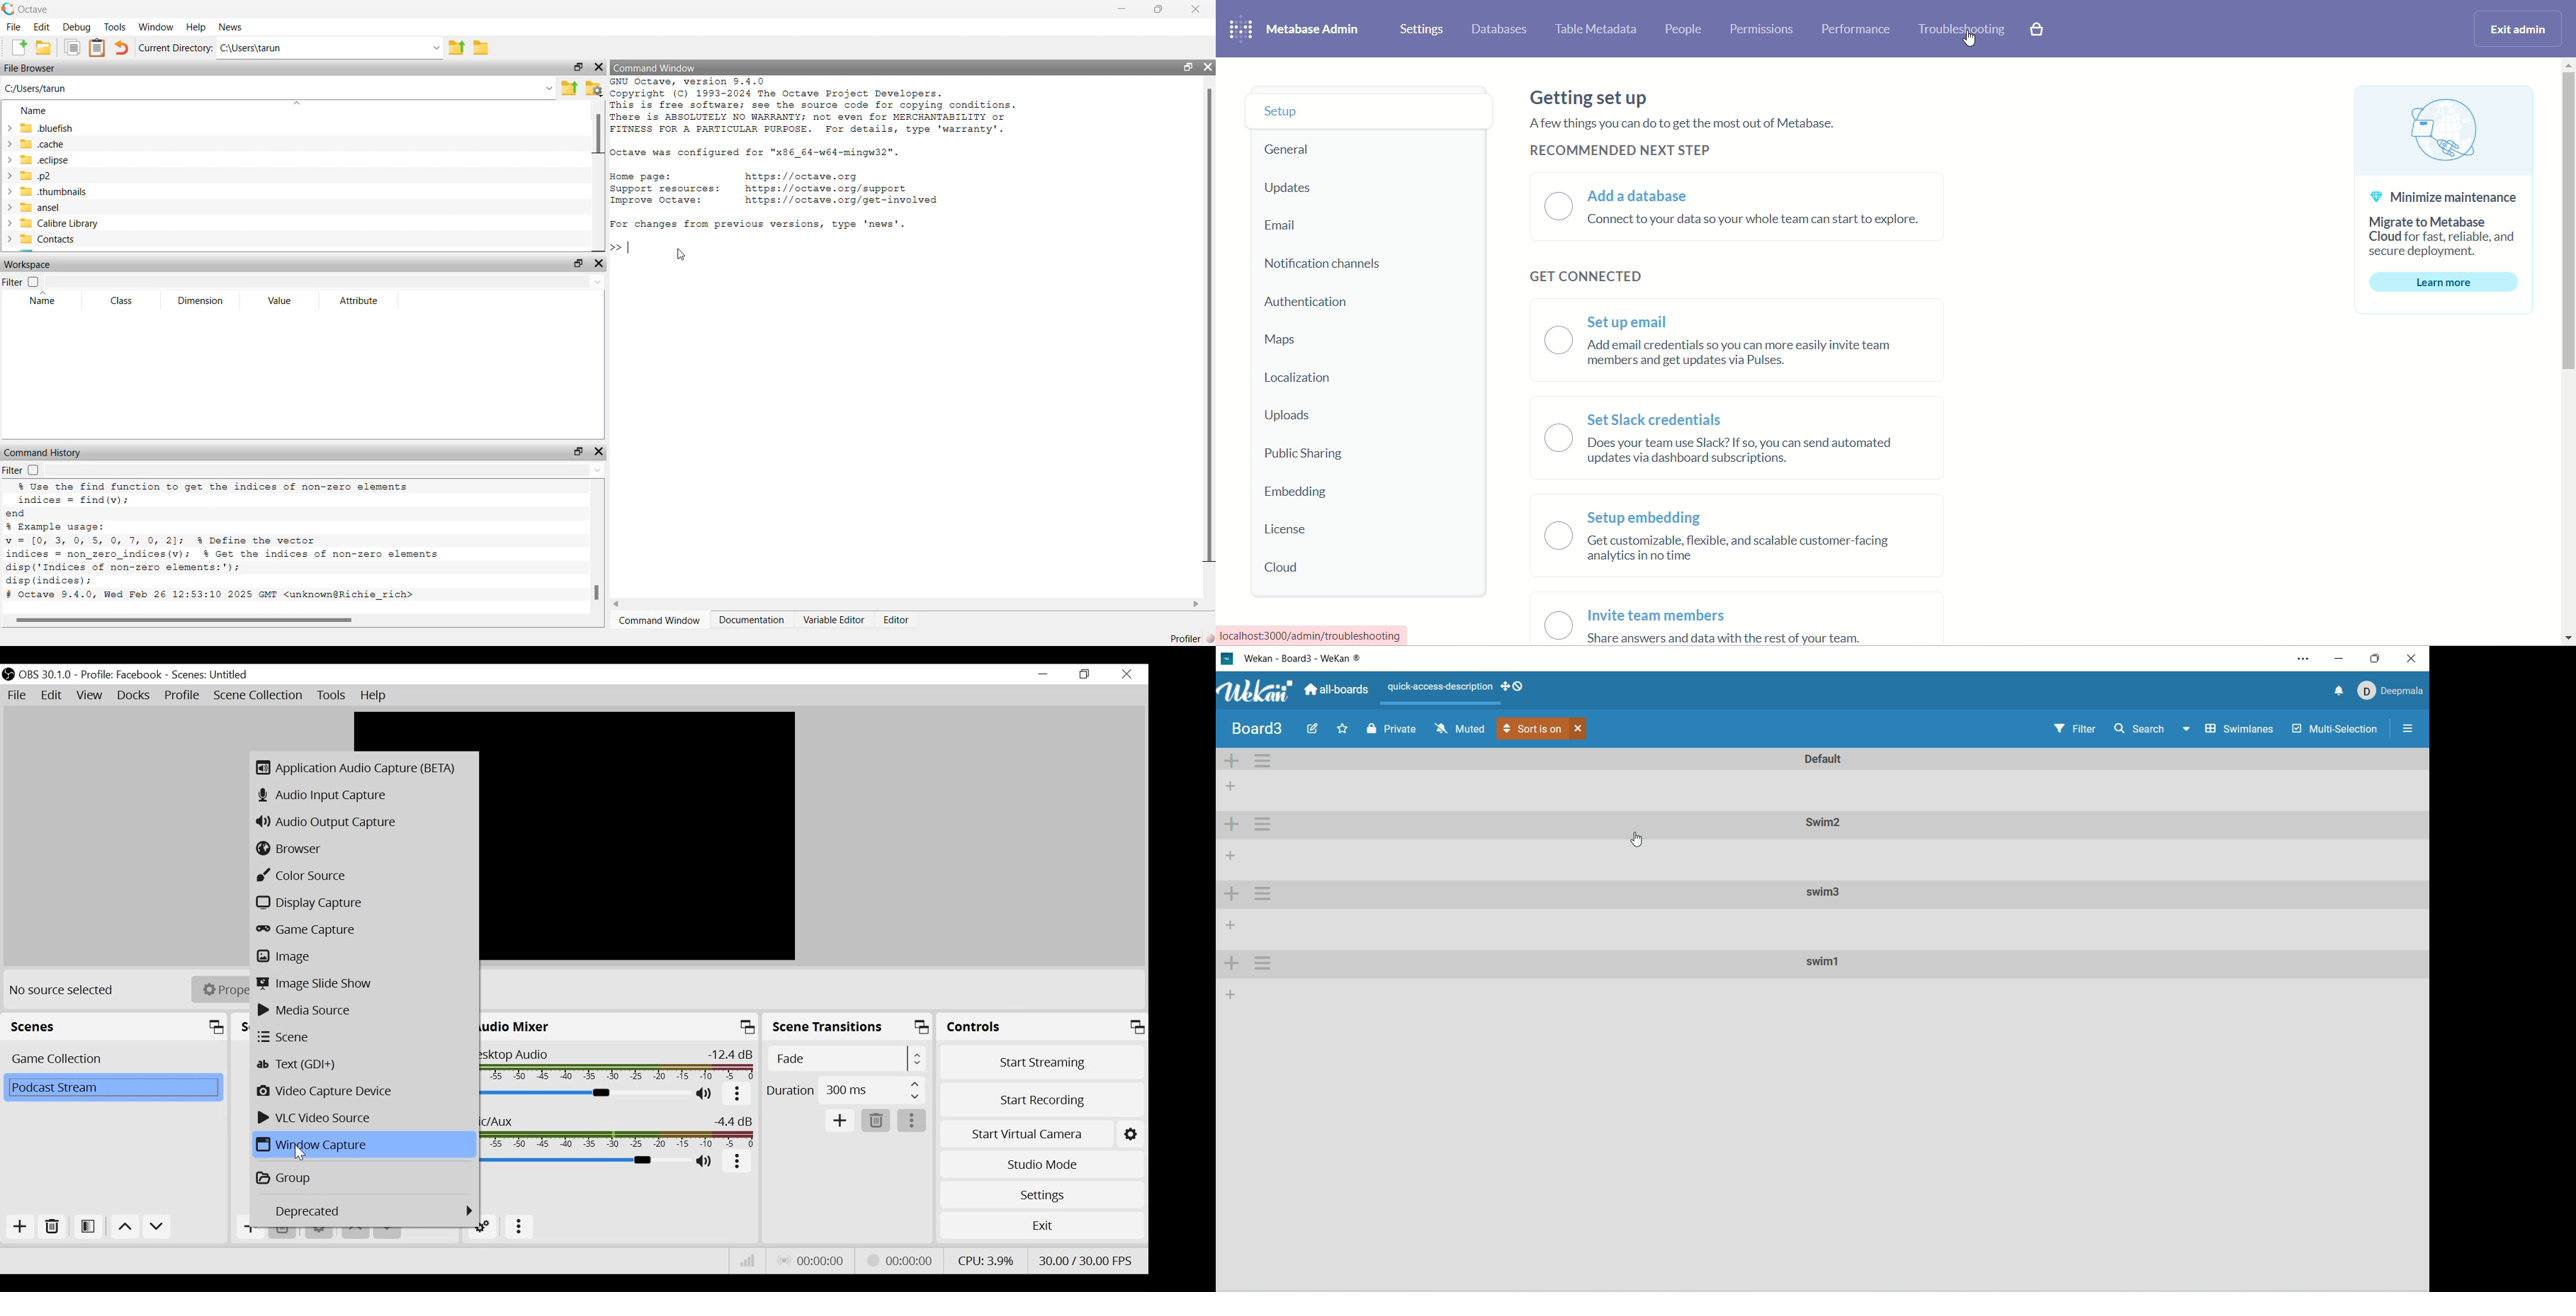  What do you see at coordinates (37, 112) in the screenshot?
I see `Name` at bounding box center [37, 112].